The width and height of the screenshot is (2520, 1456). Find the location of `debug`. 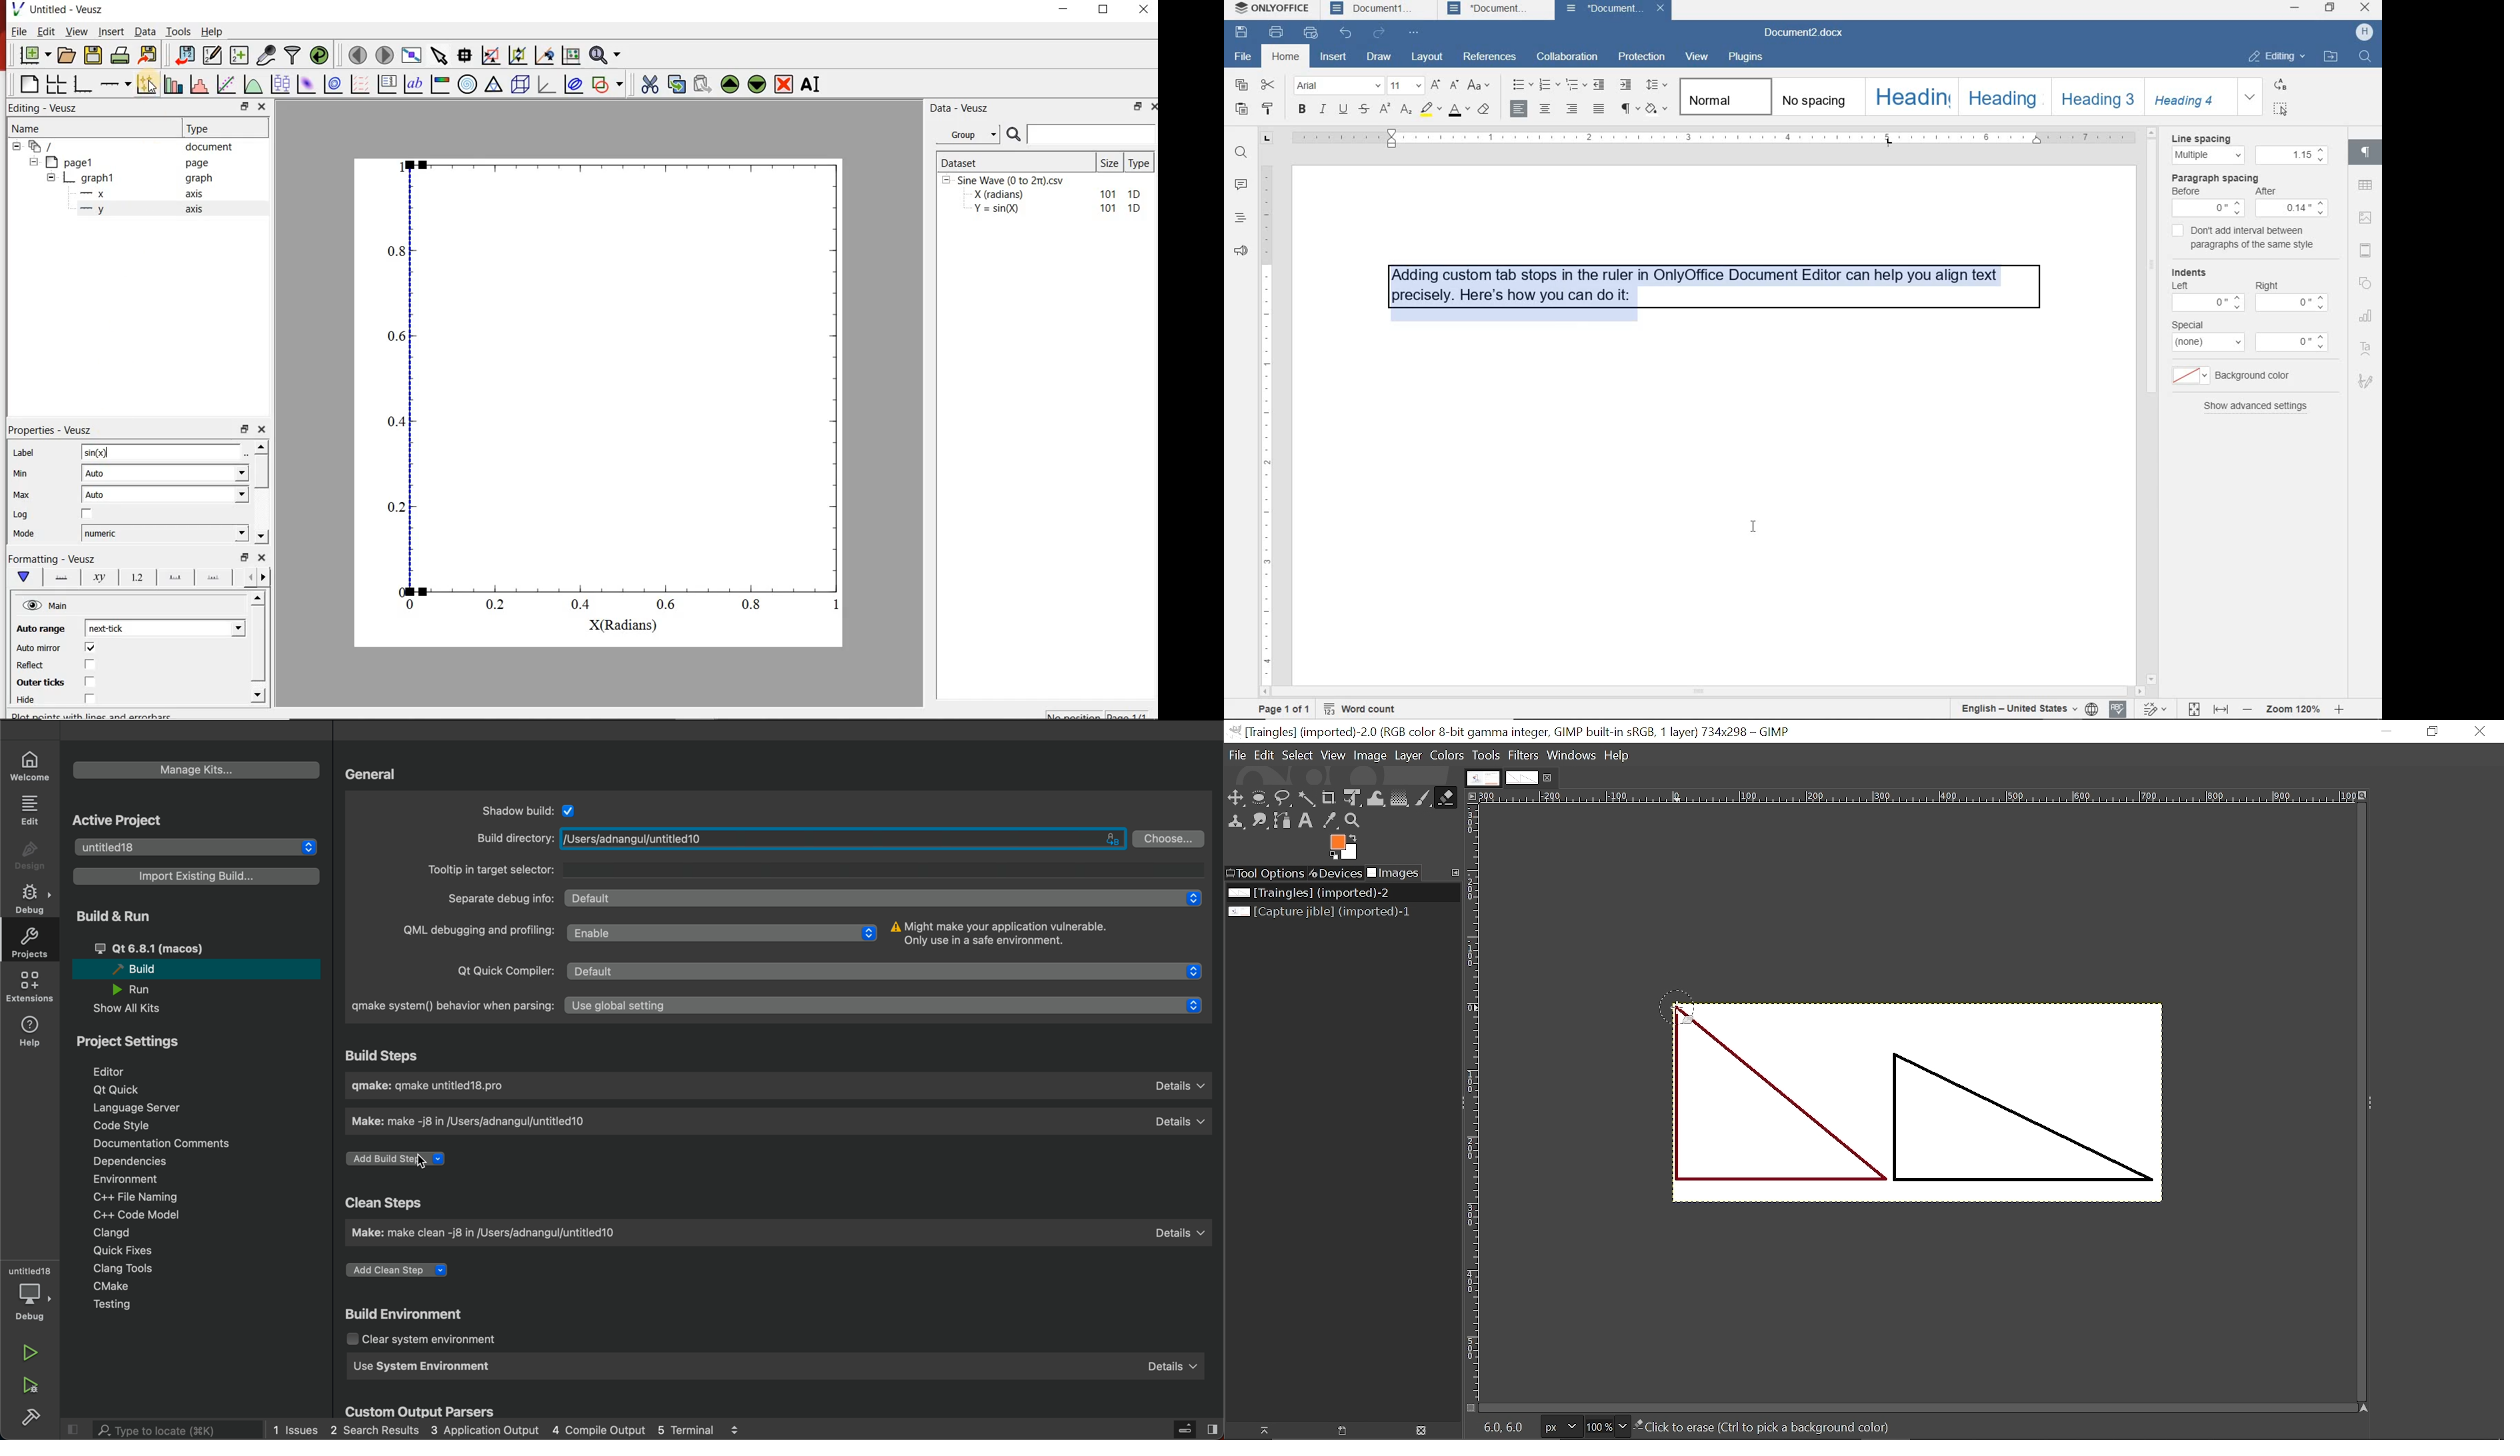

debug is located at coordinates (32, 898).